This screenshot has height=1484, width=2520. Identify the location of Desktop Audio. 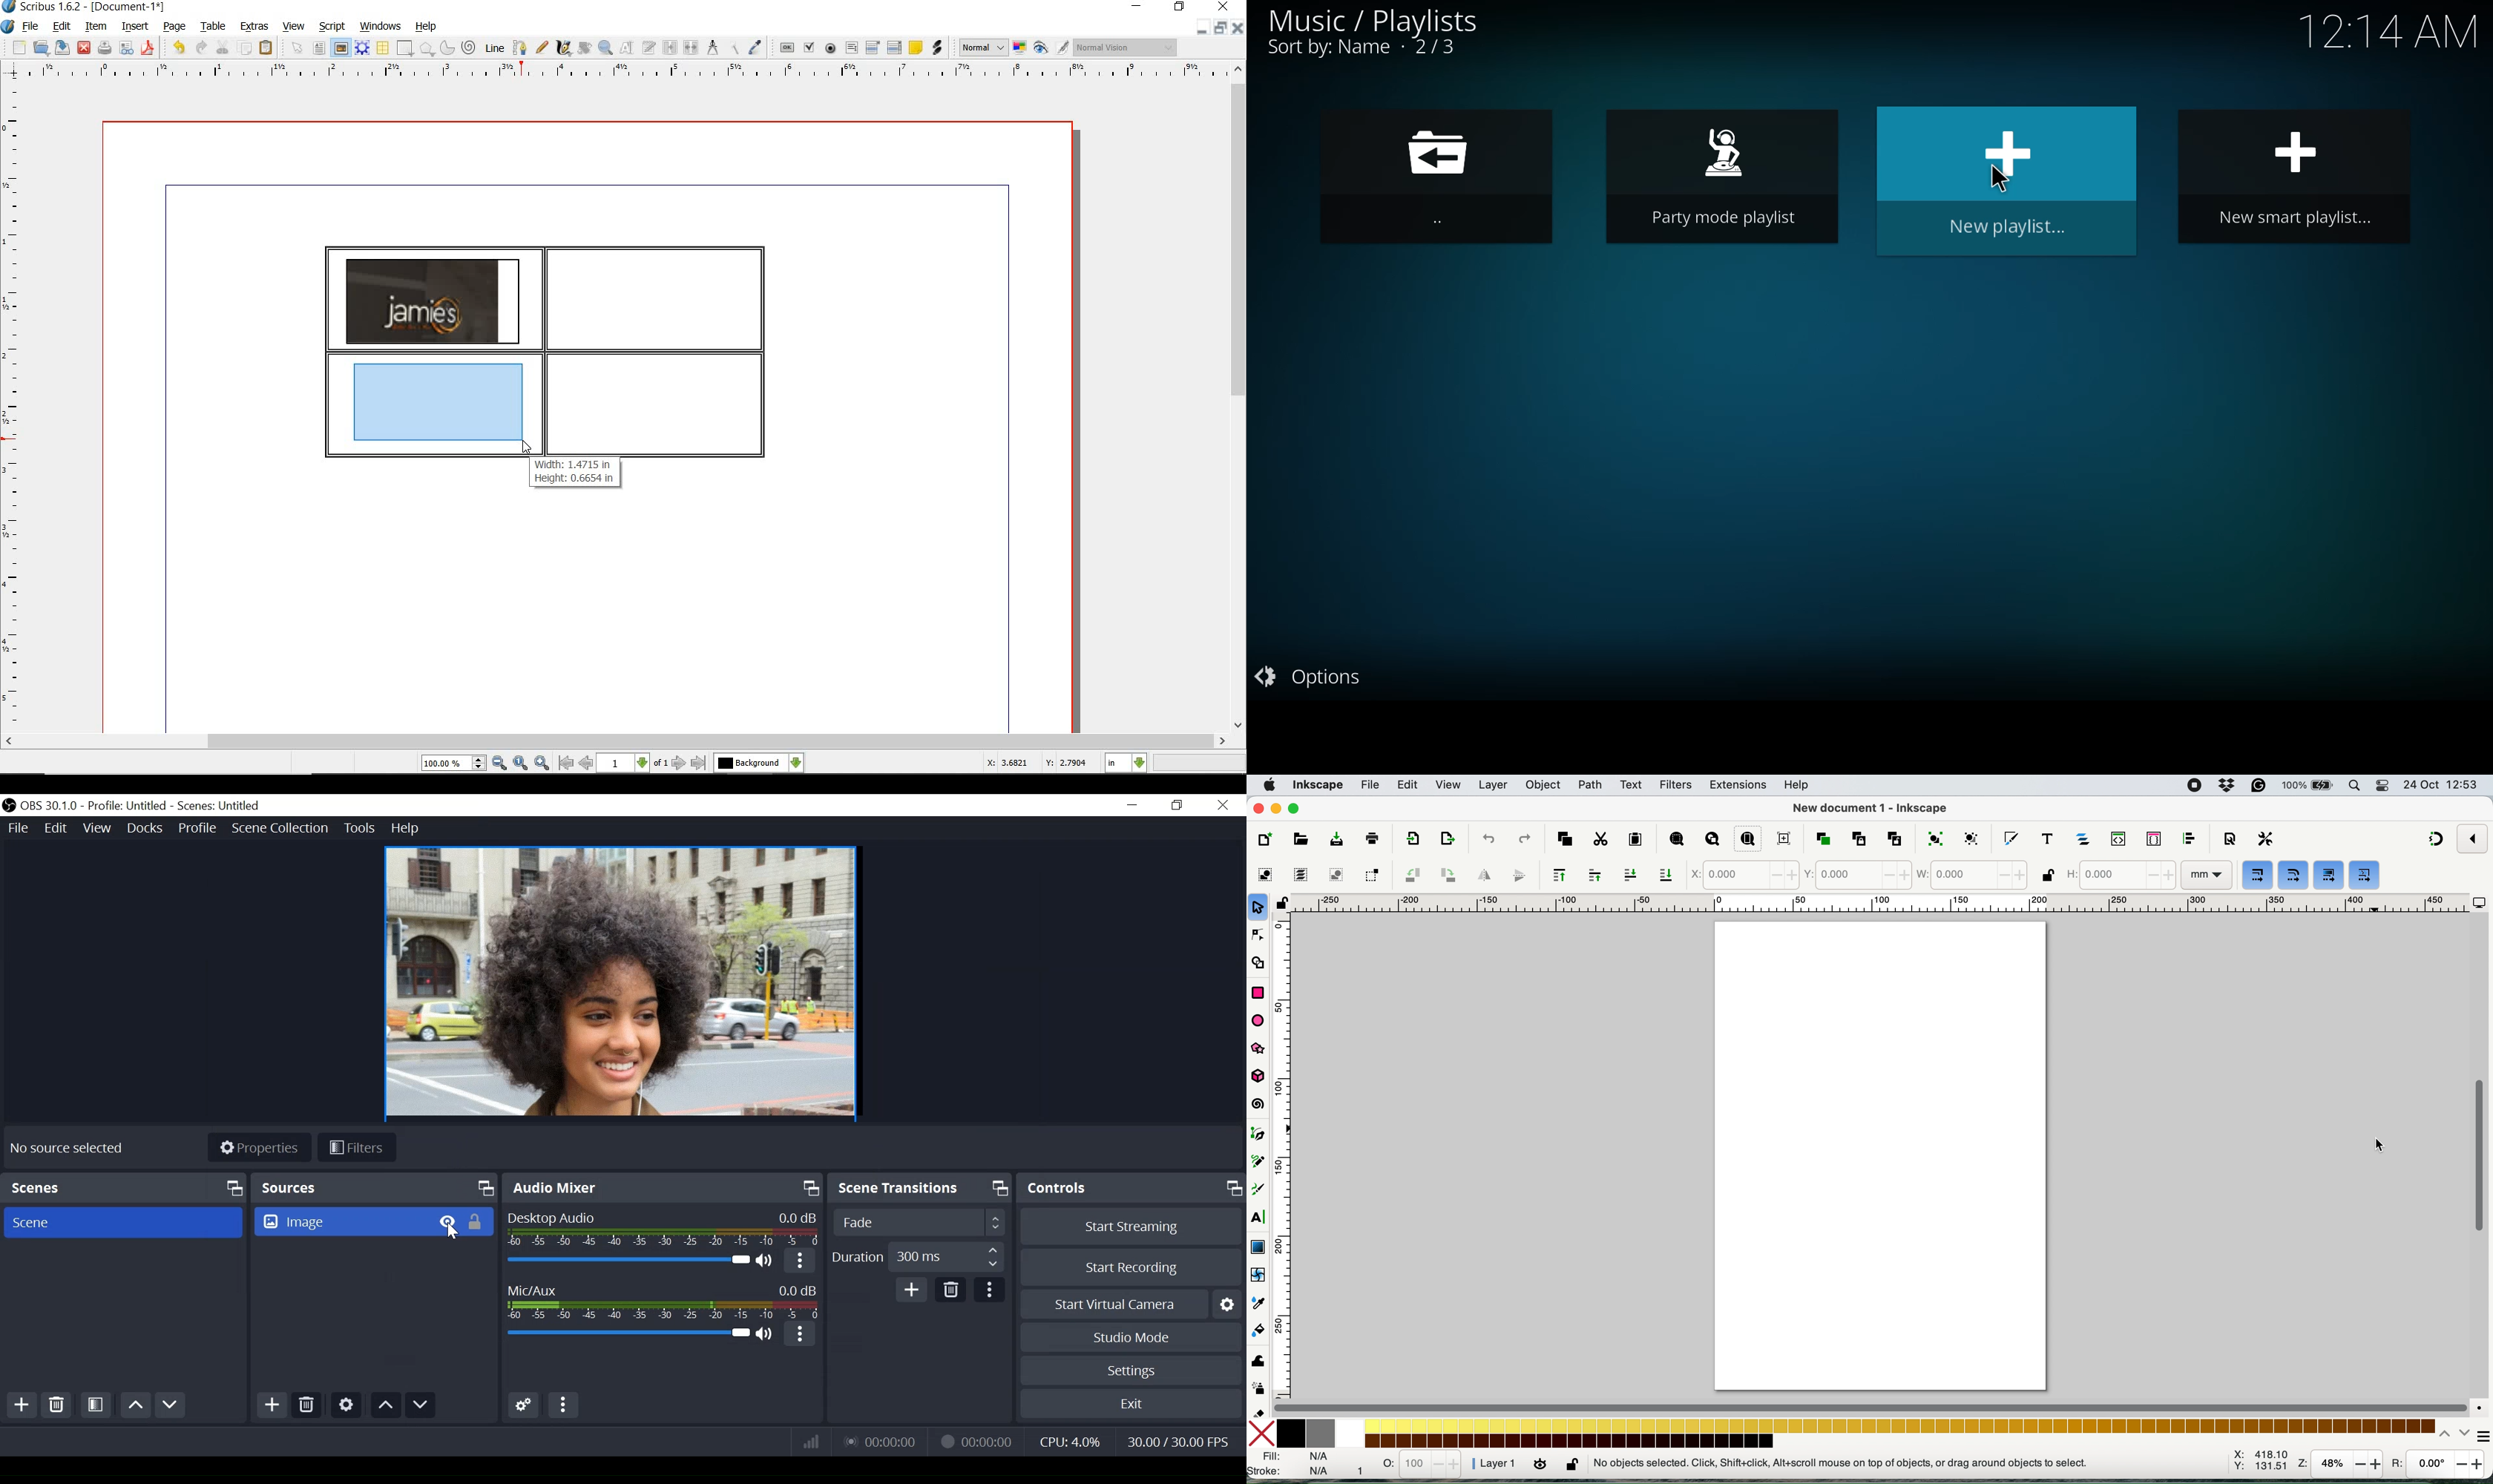
(662, 1228).